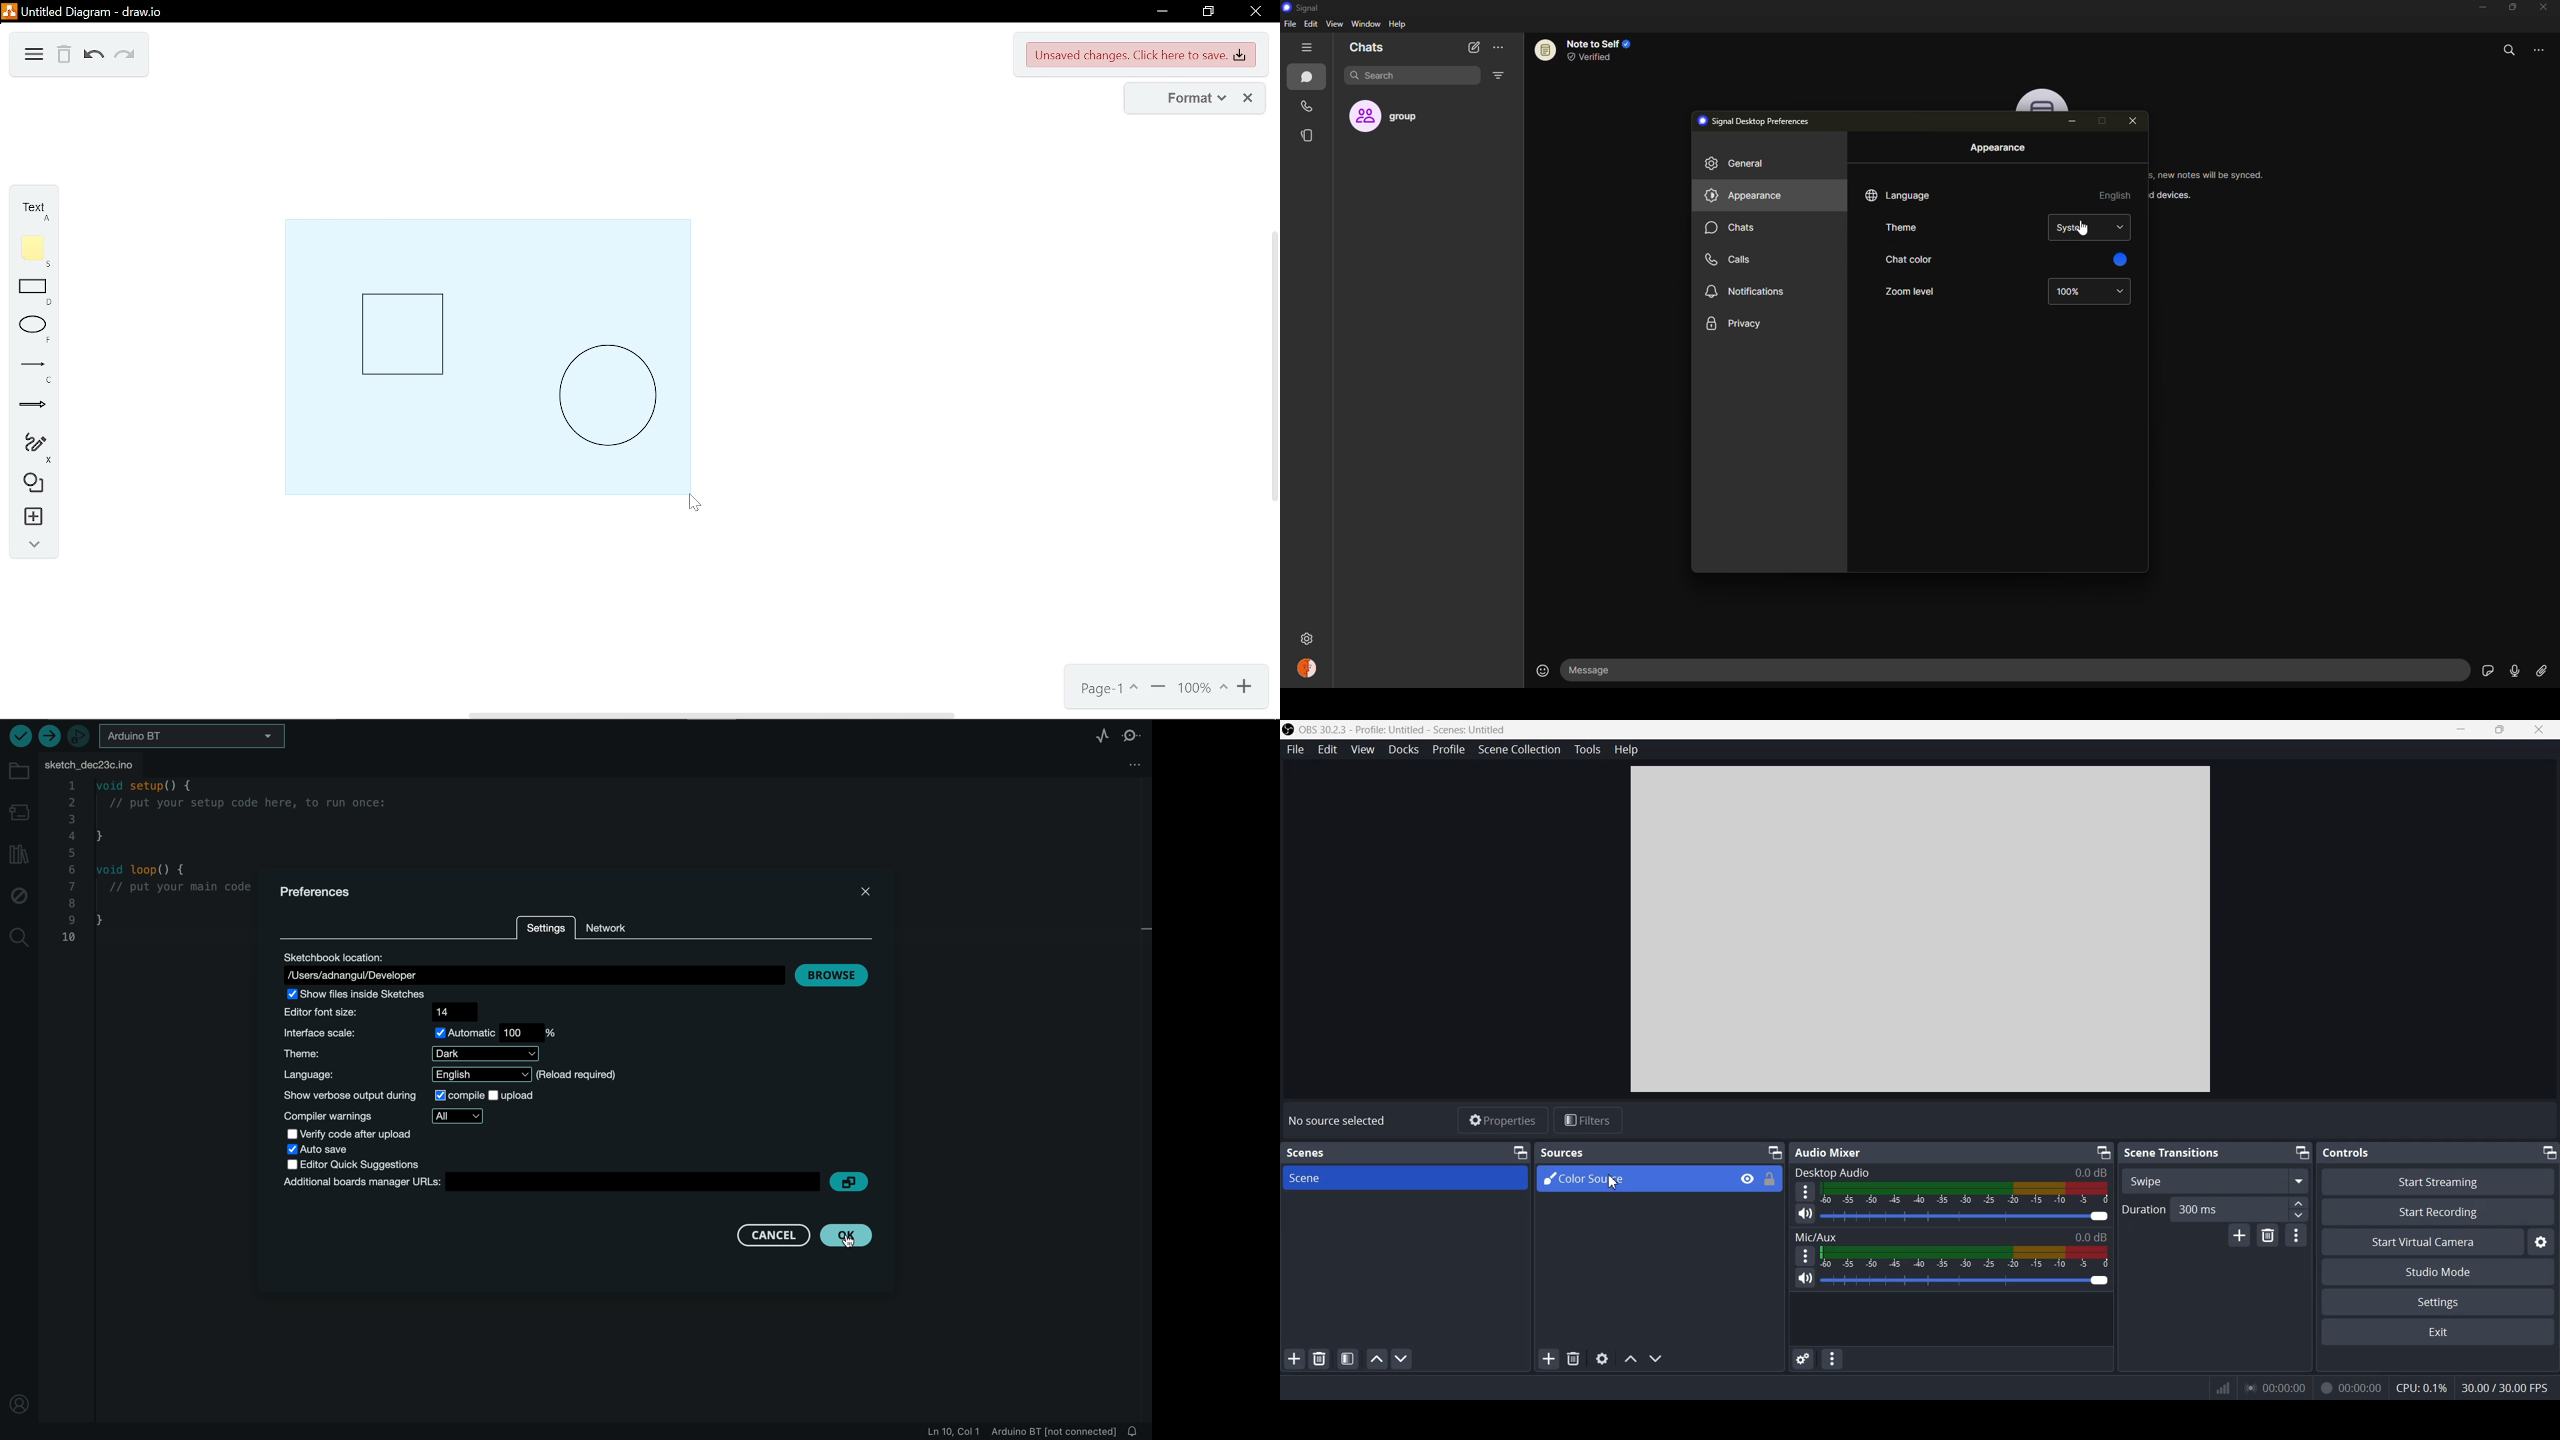 Image resolution: width=2576 pixels, height=1456 pixels. What do you see at coordinates (1367, 25) in the screenshot?
I see `window` at bounding box center [1367, 25].